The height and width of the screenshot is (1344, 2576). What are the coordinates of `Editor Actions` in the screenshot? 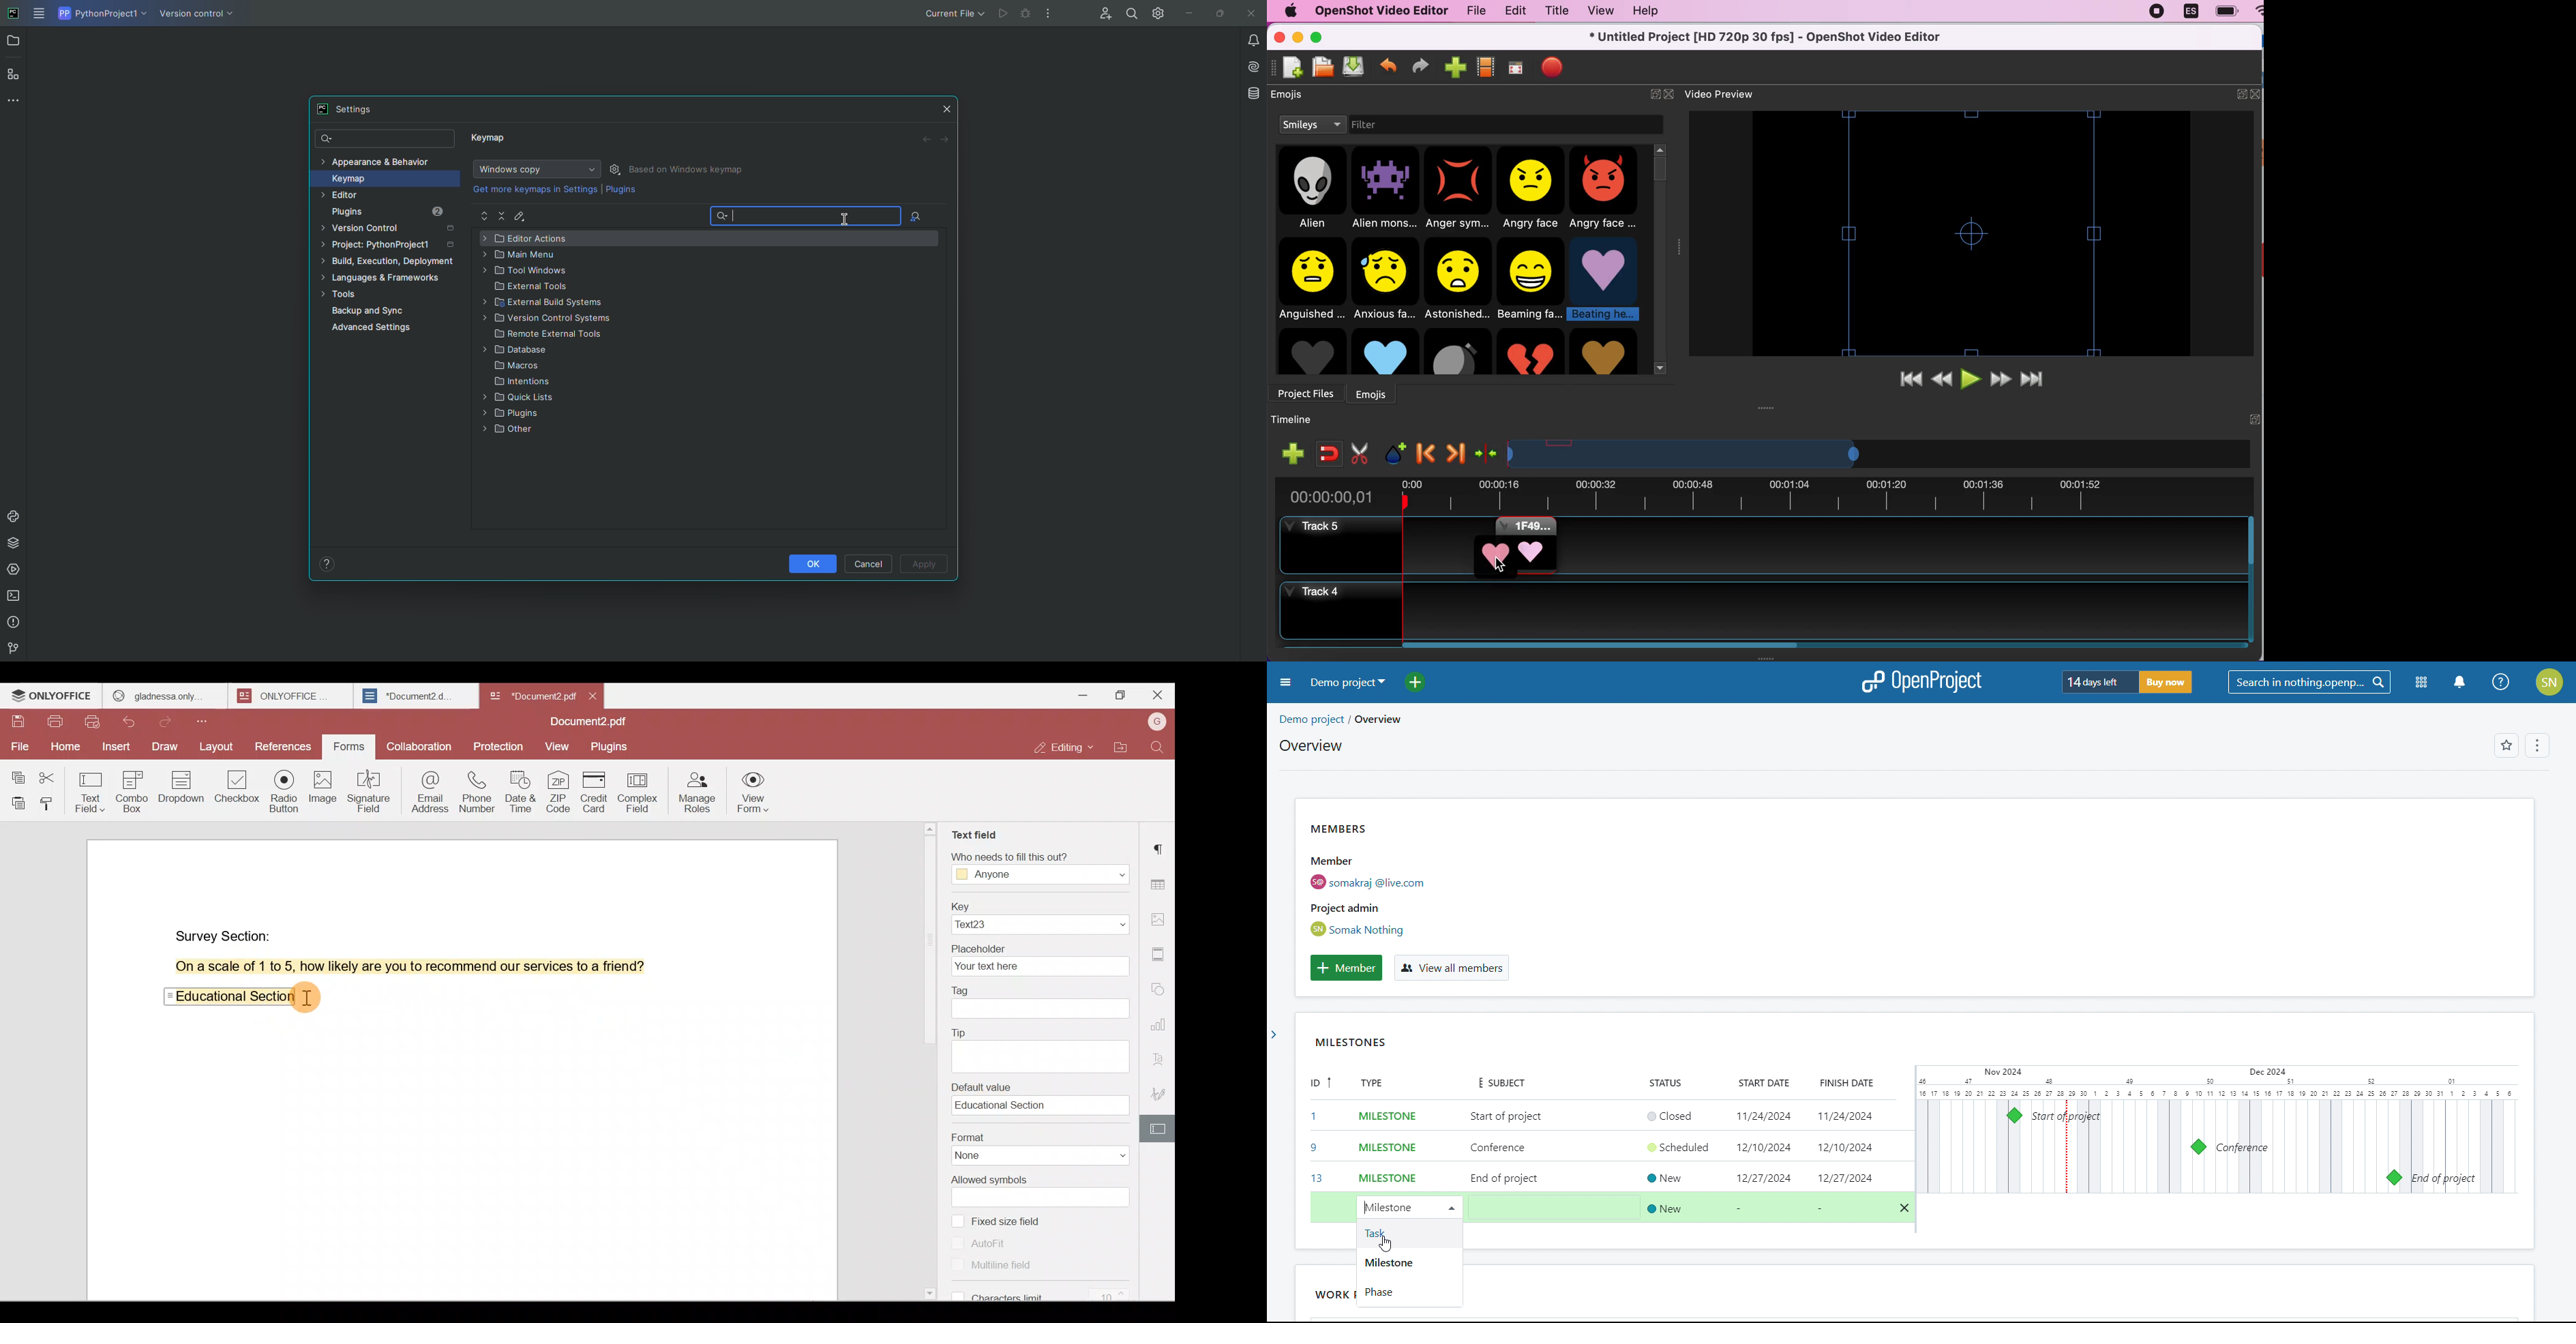 It's located at (529, 239).